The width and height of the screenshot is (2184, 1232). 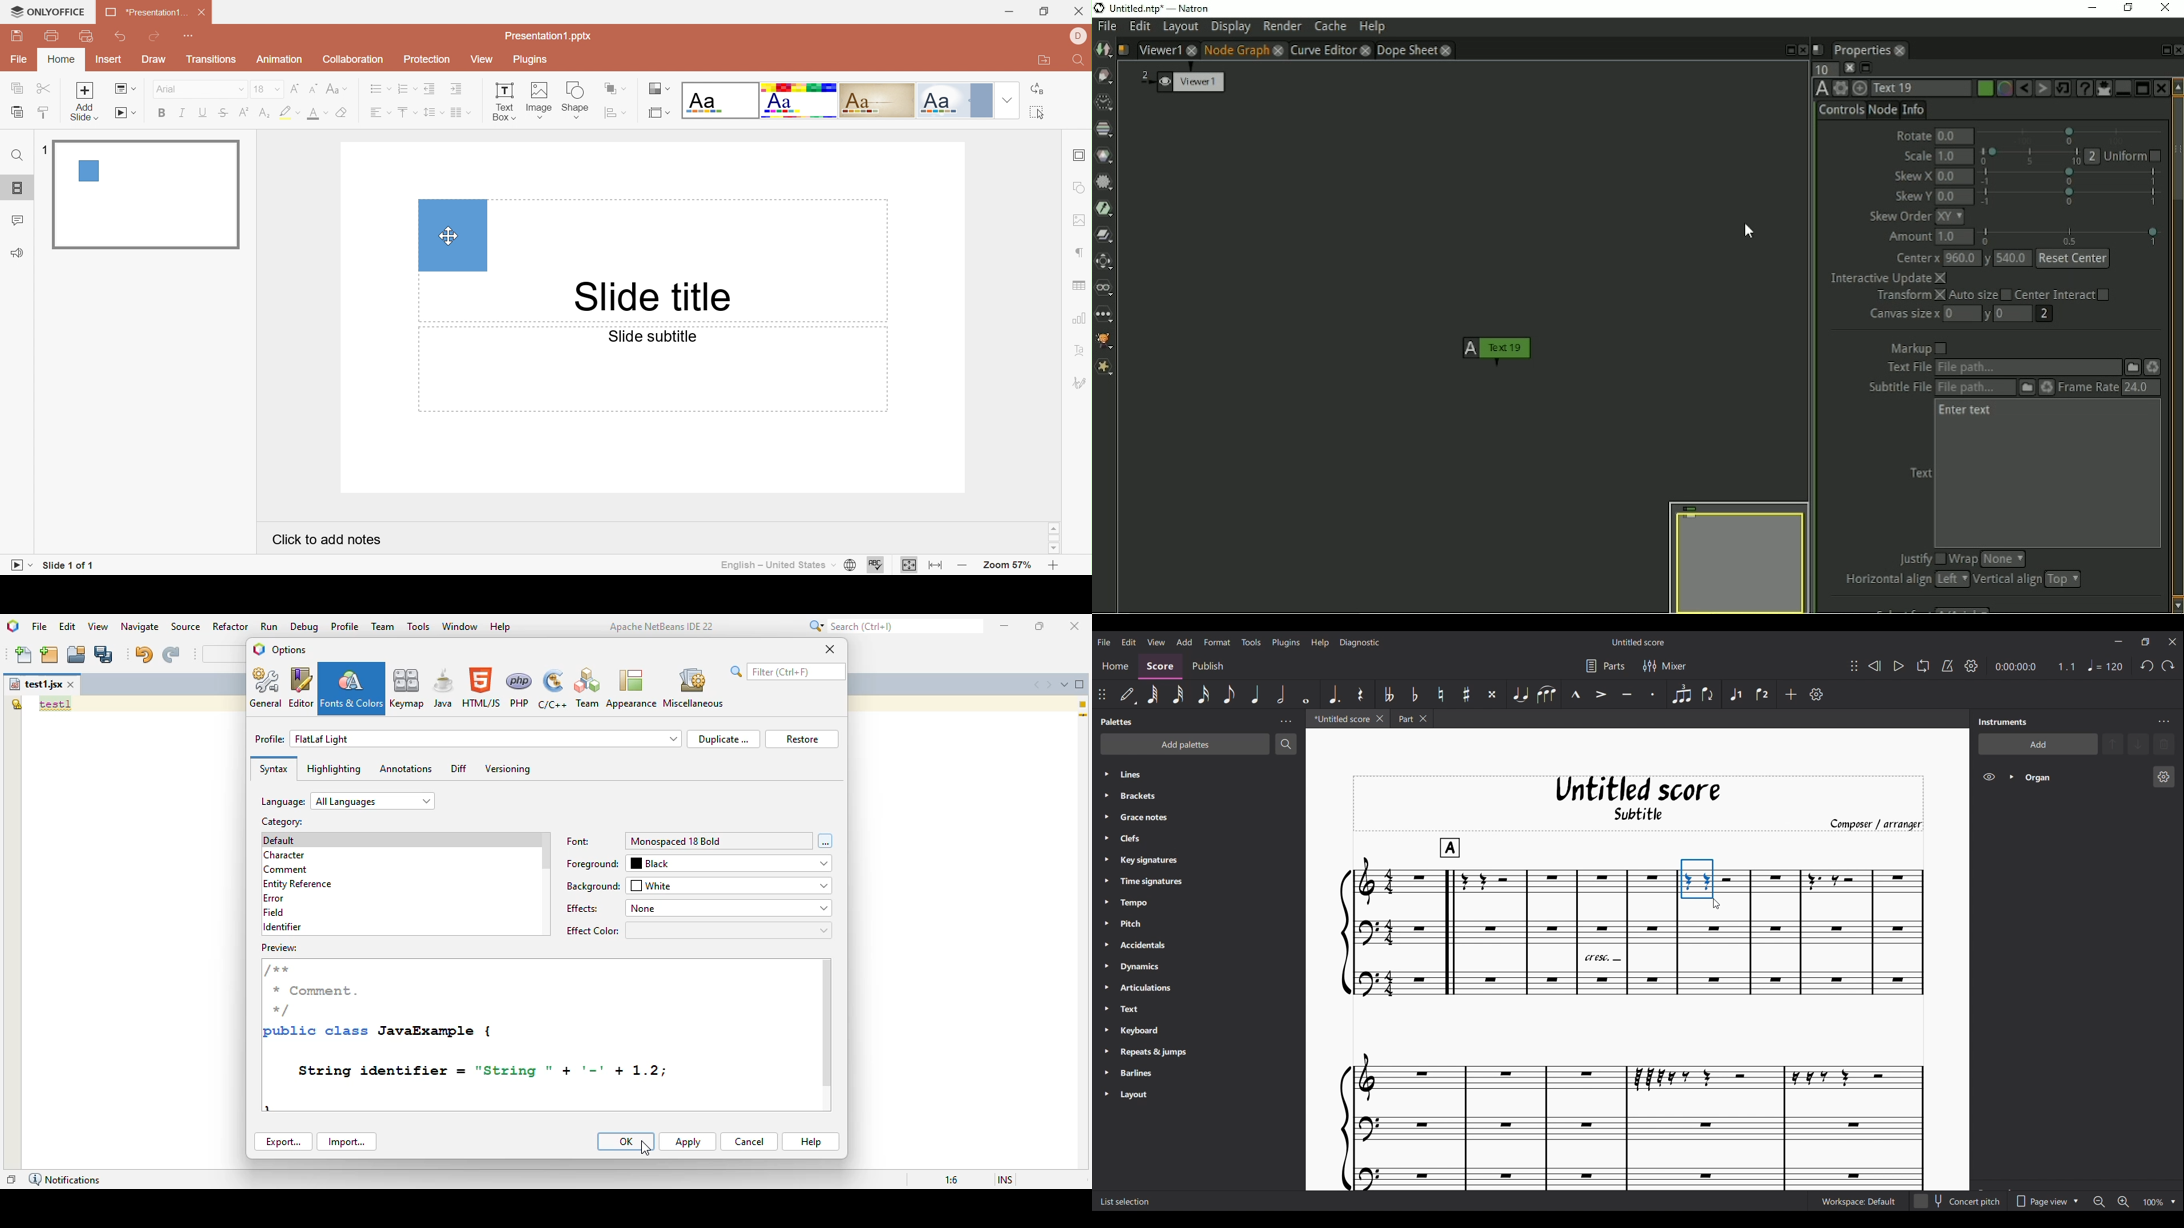 What do you see at coordinates (1054, 538) in the screenshot?
I see `Scroll bar` at bounding box center [1054, 538].